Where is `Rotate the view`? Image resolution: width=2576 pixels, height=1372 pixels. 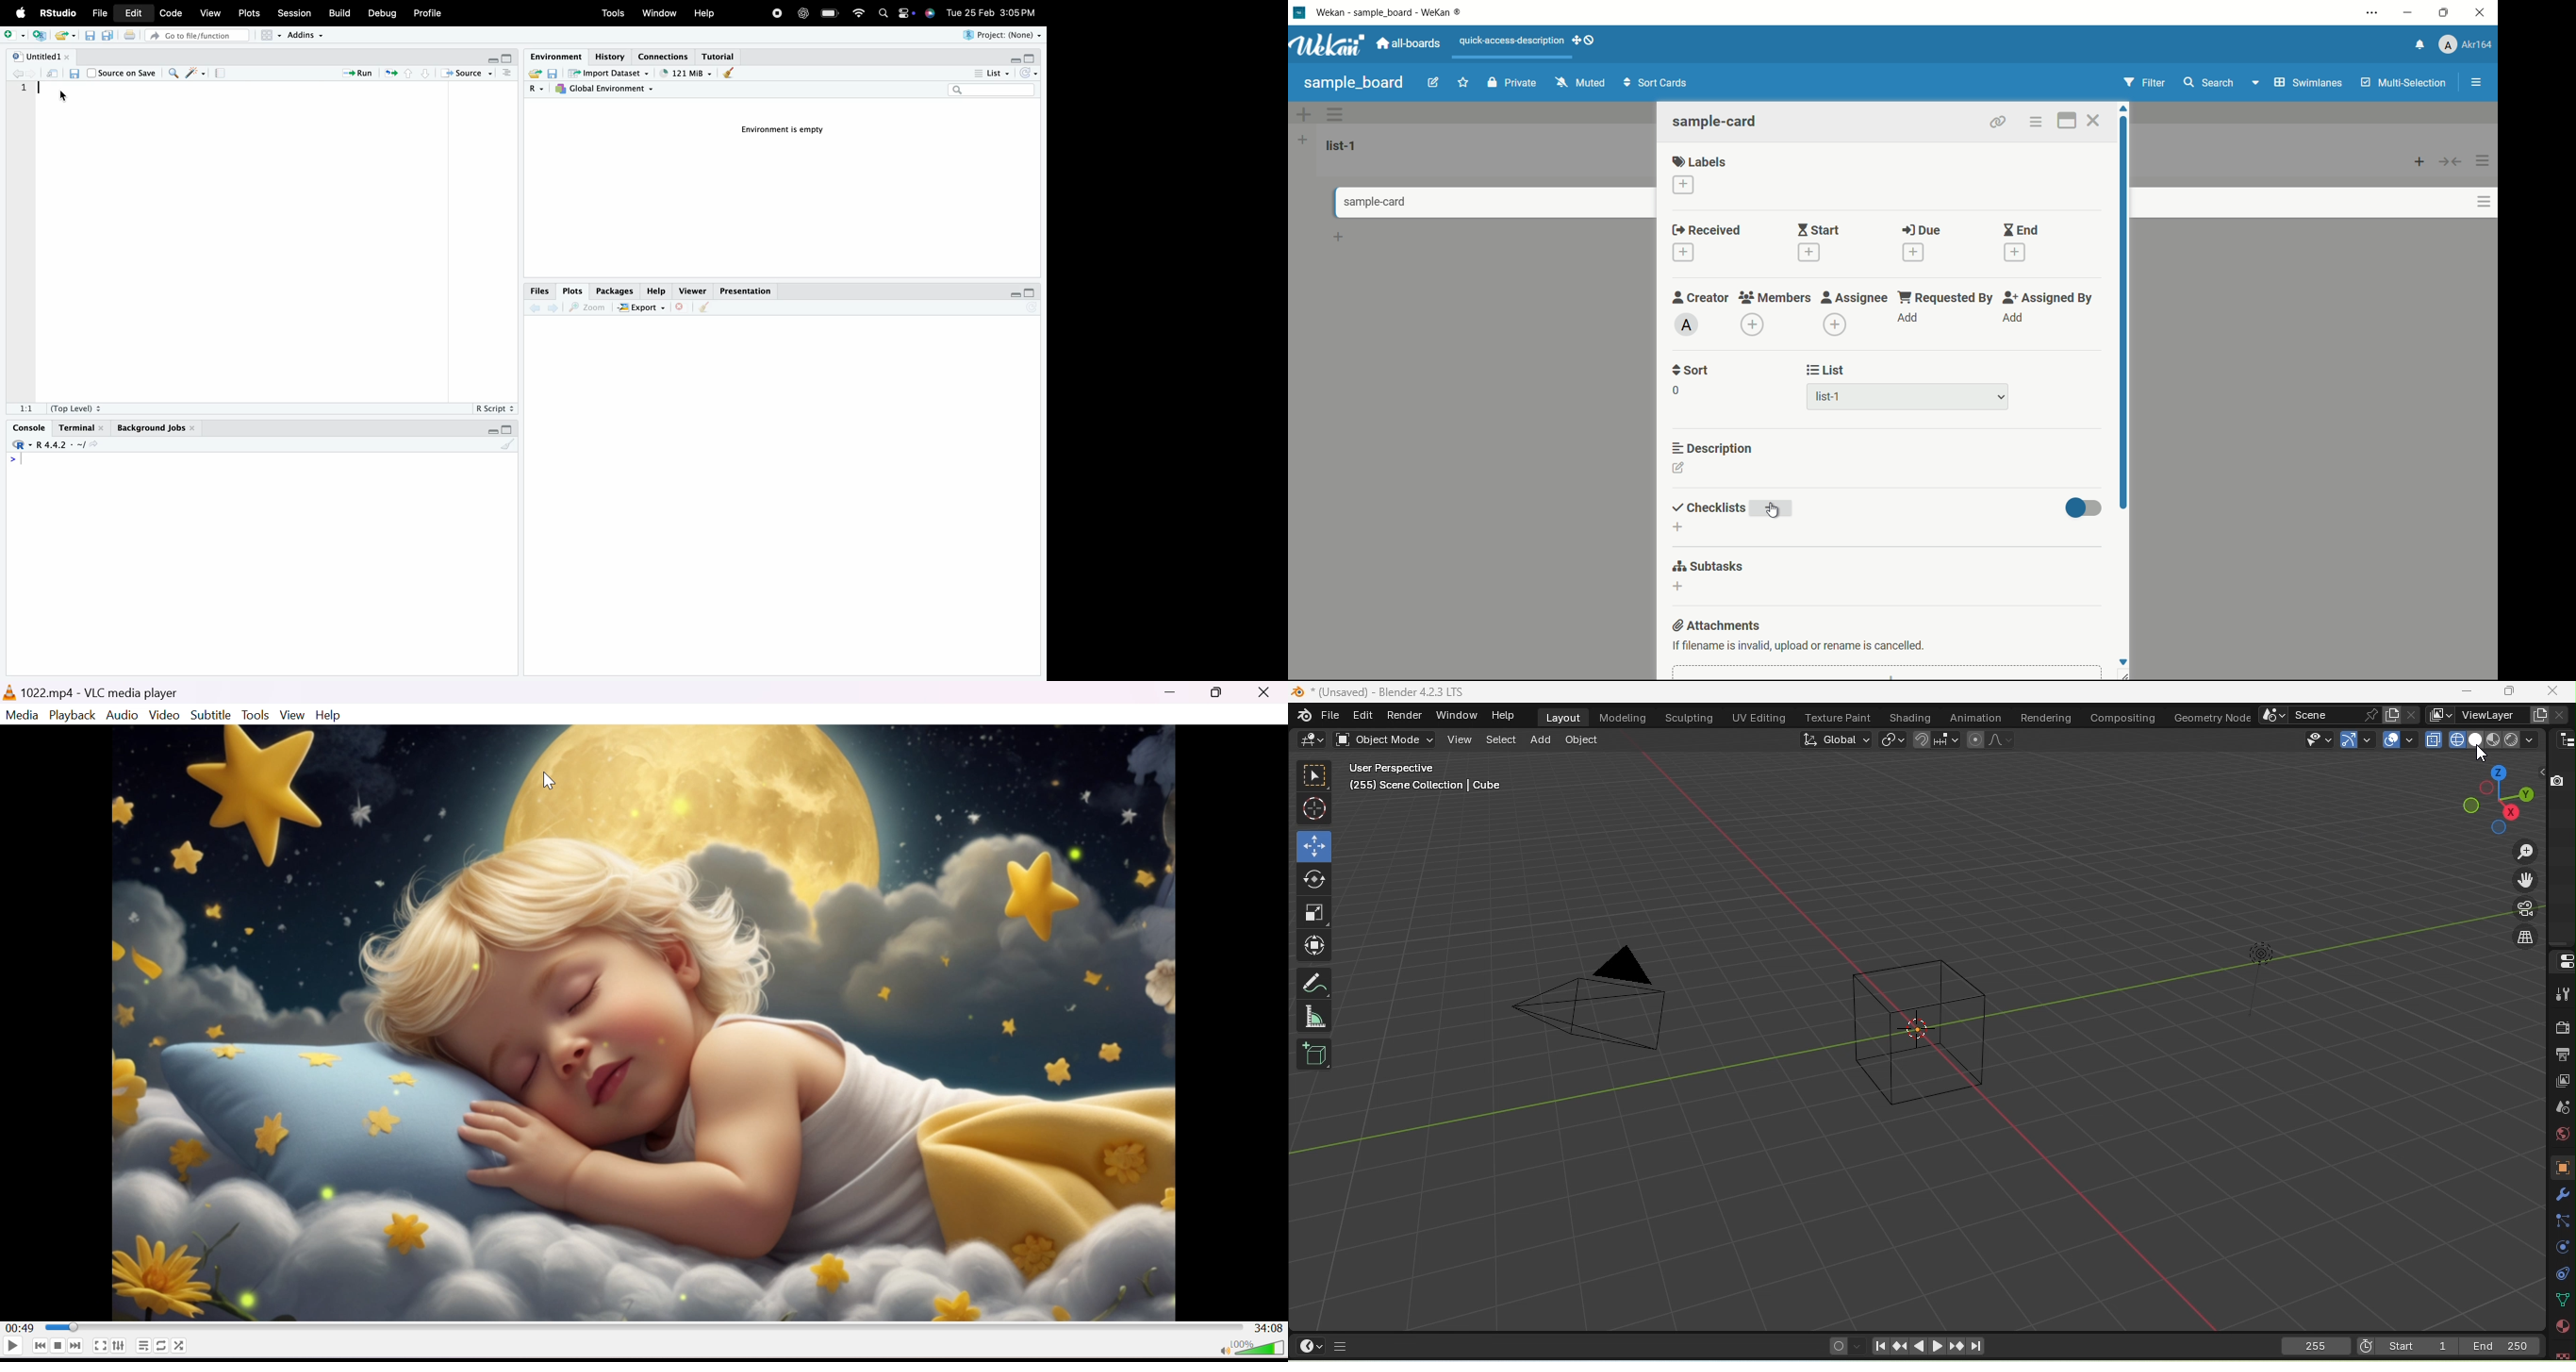 Rotate the view is located at coordinates (2498, 773).